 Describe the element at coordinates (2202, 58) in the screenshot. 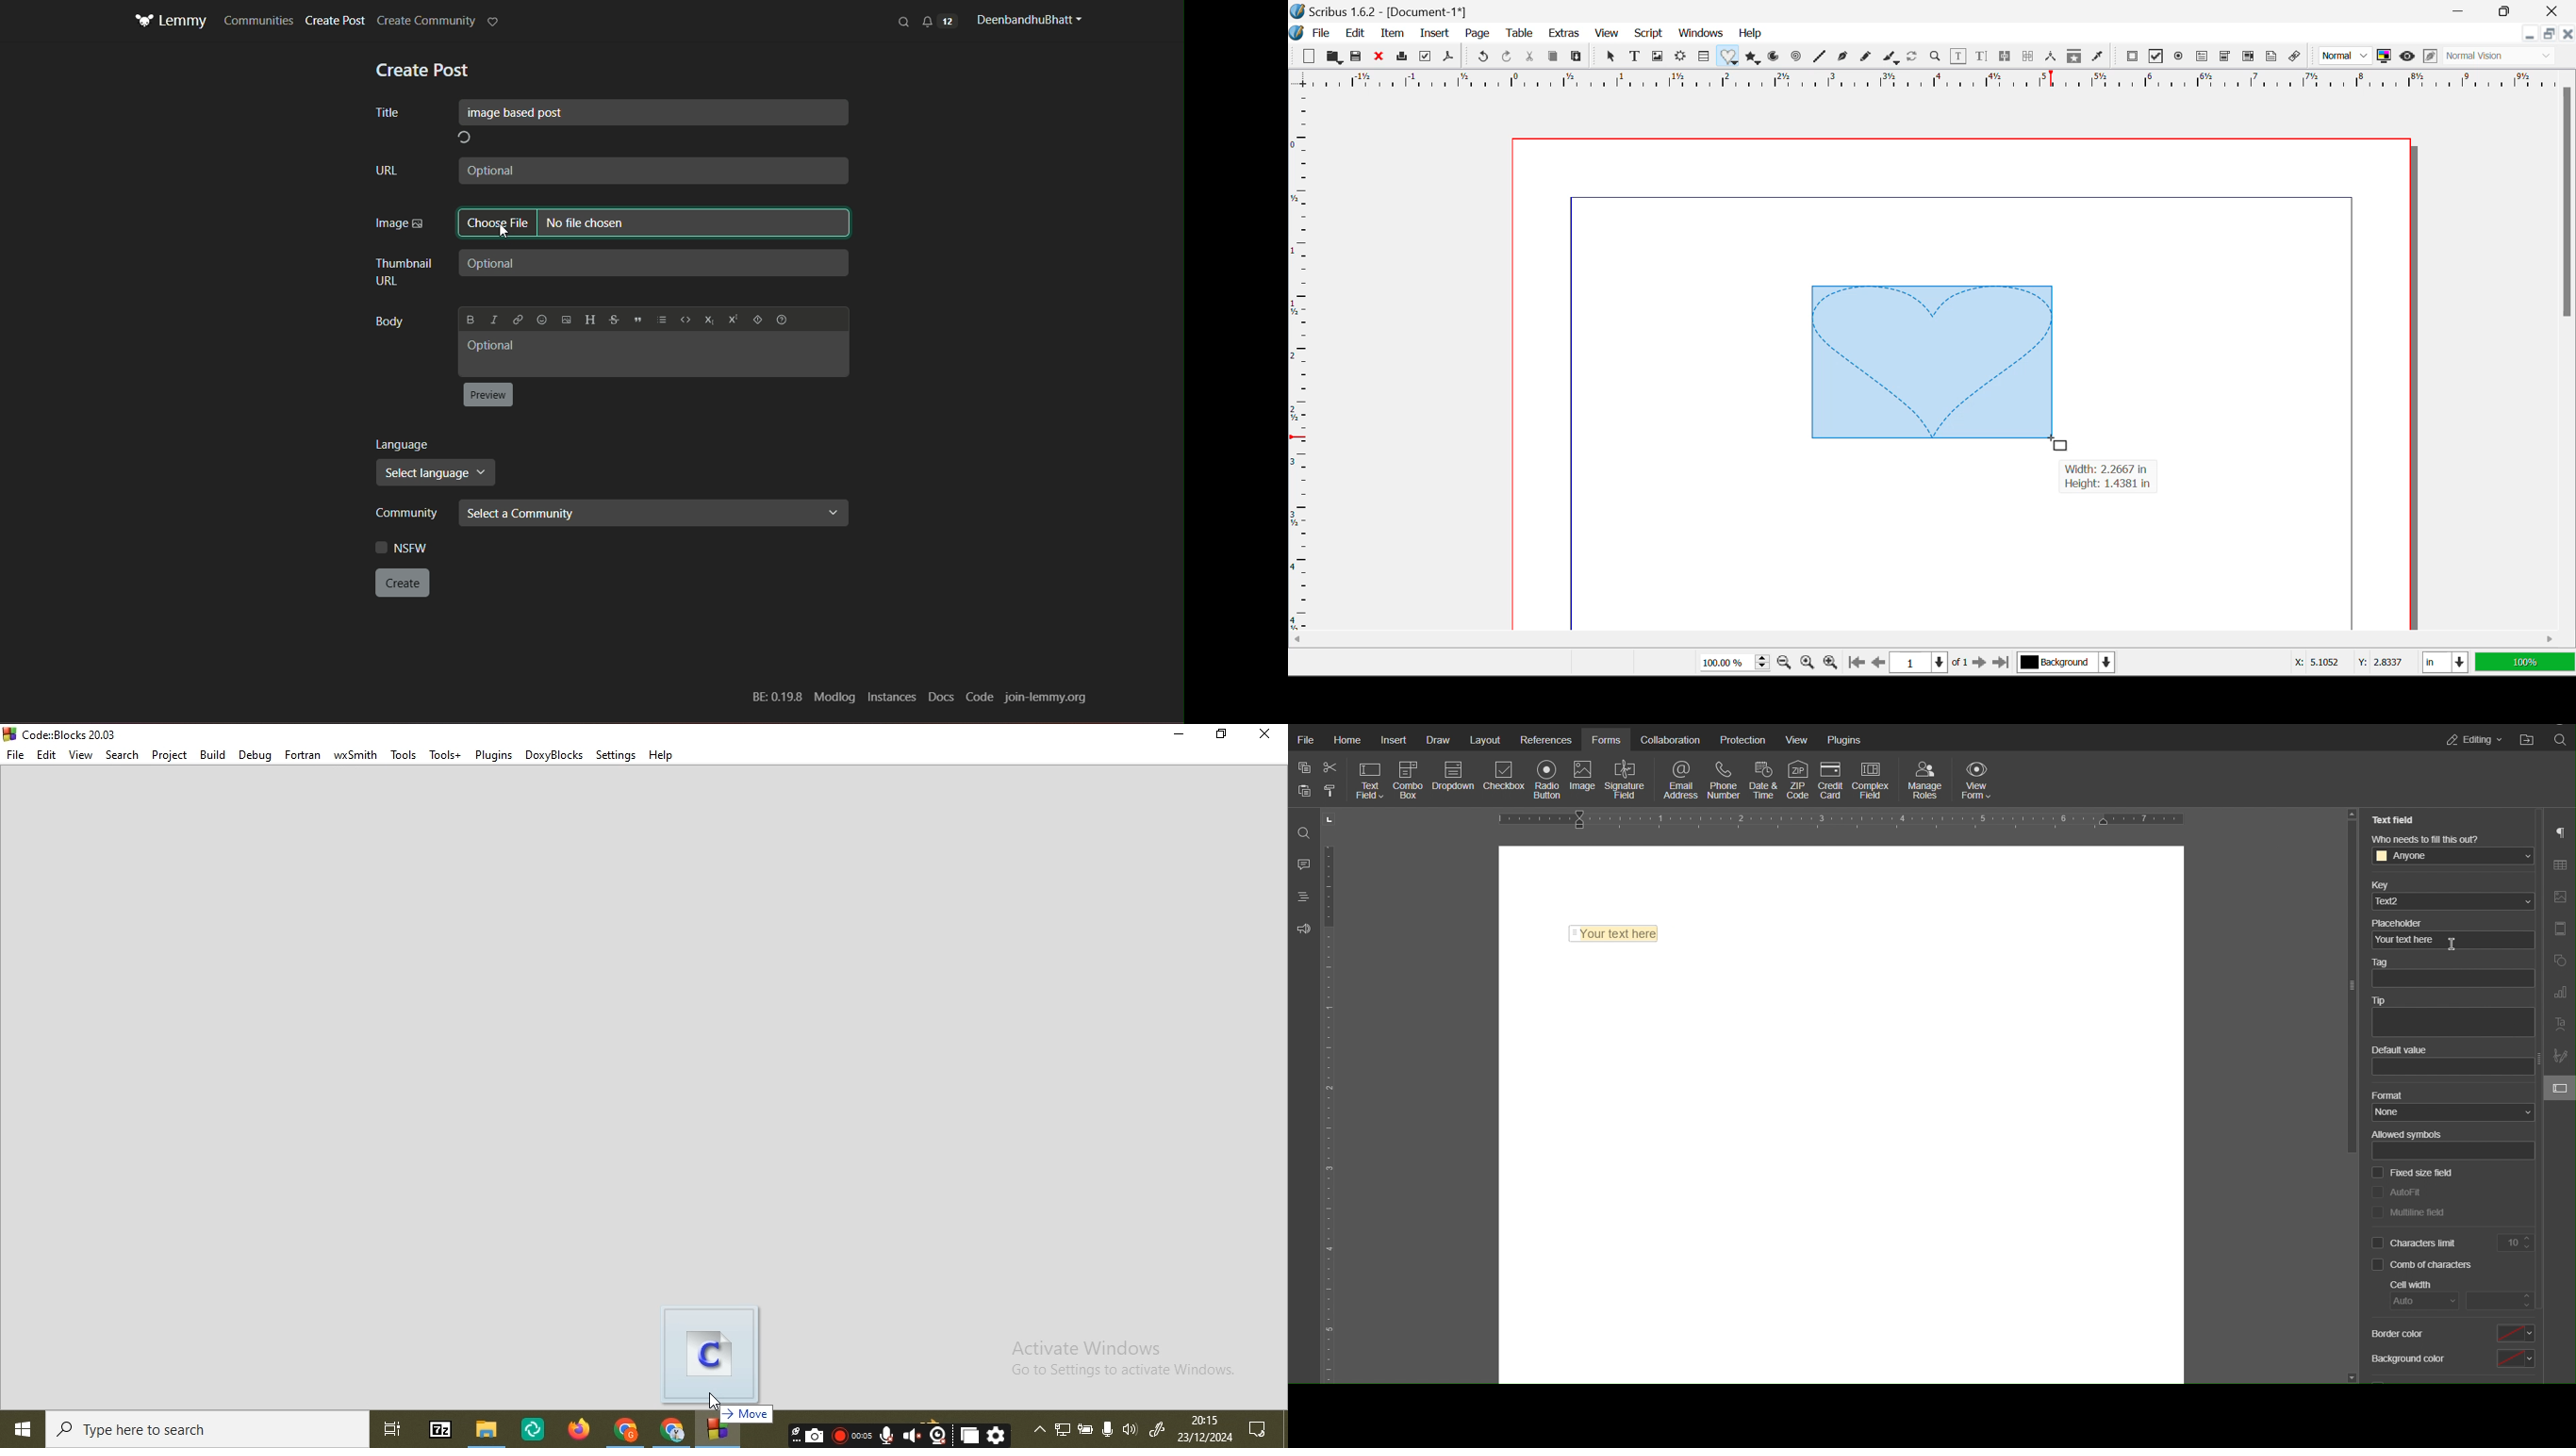

I see `Pdf Text Field` at that location.